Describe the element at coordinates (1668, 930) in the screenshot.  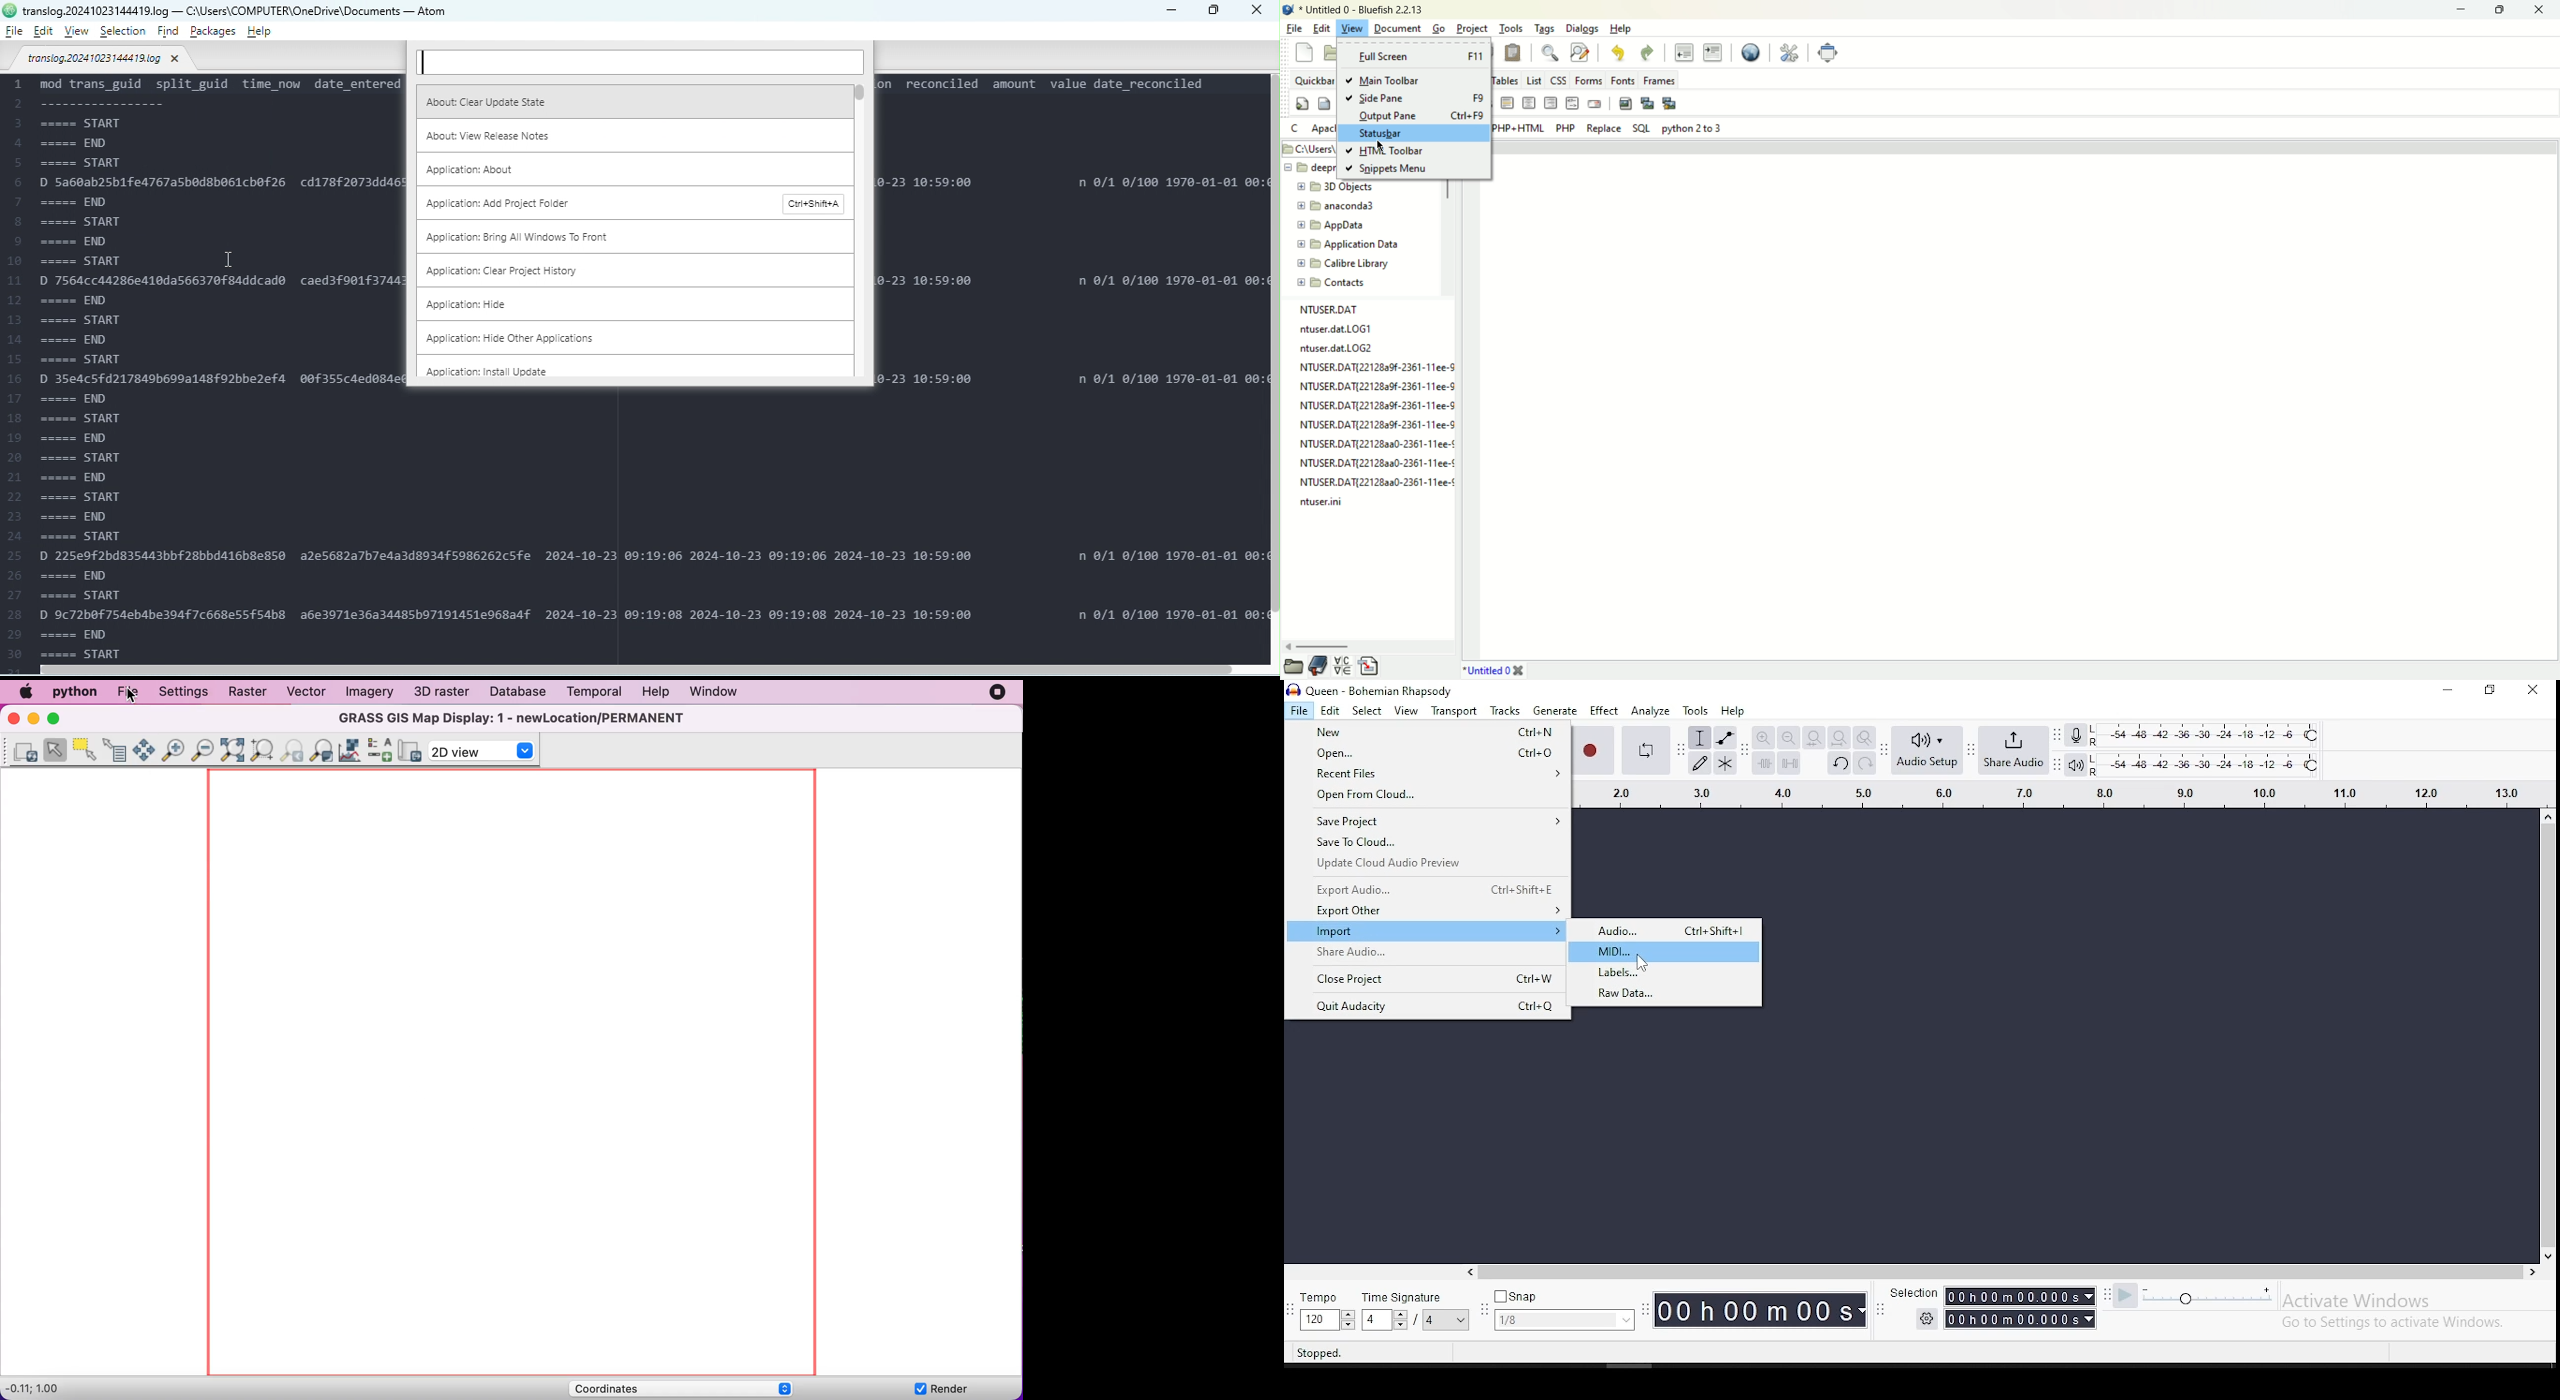
I see `audio` at that location.